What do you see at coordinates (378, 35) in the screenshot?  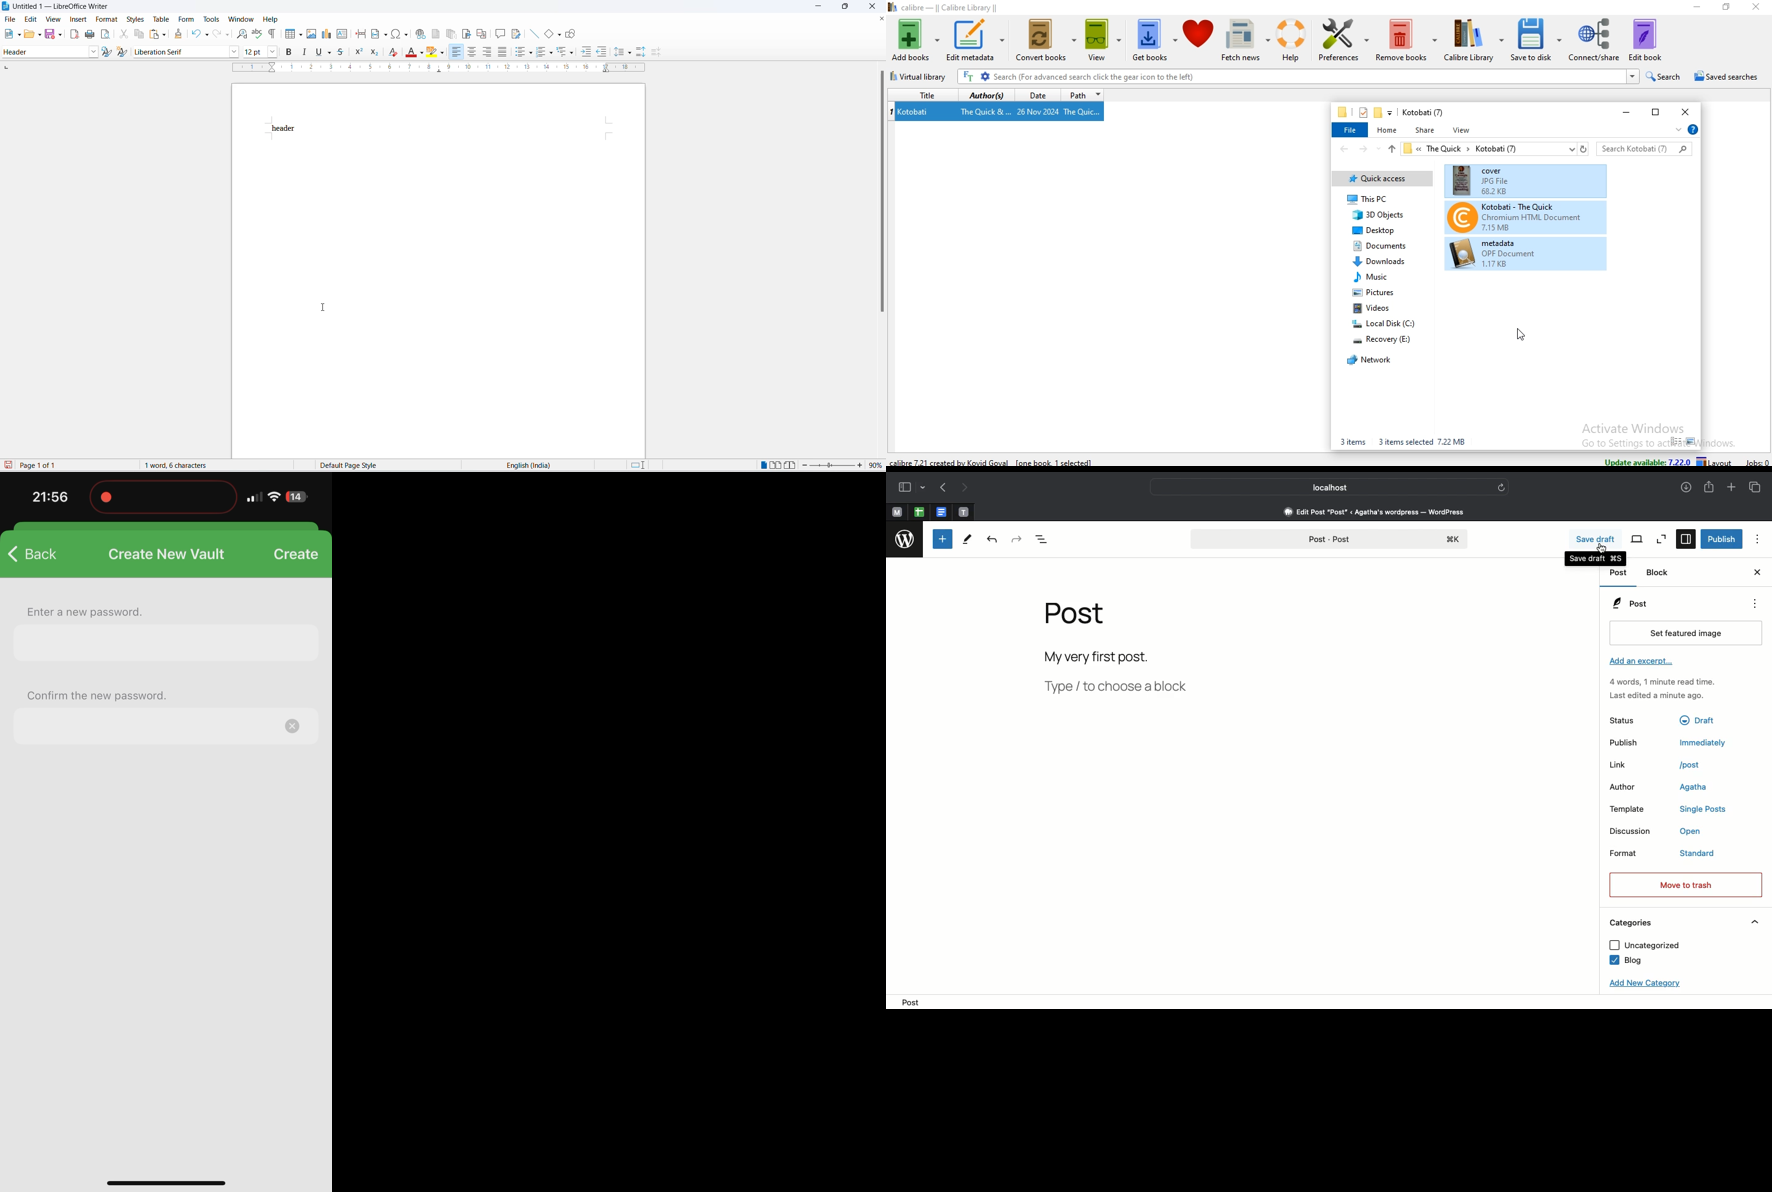 I see `insert field` at bounding box center [378, 35].